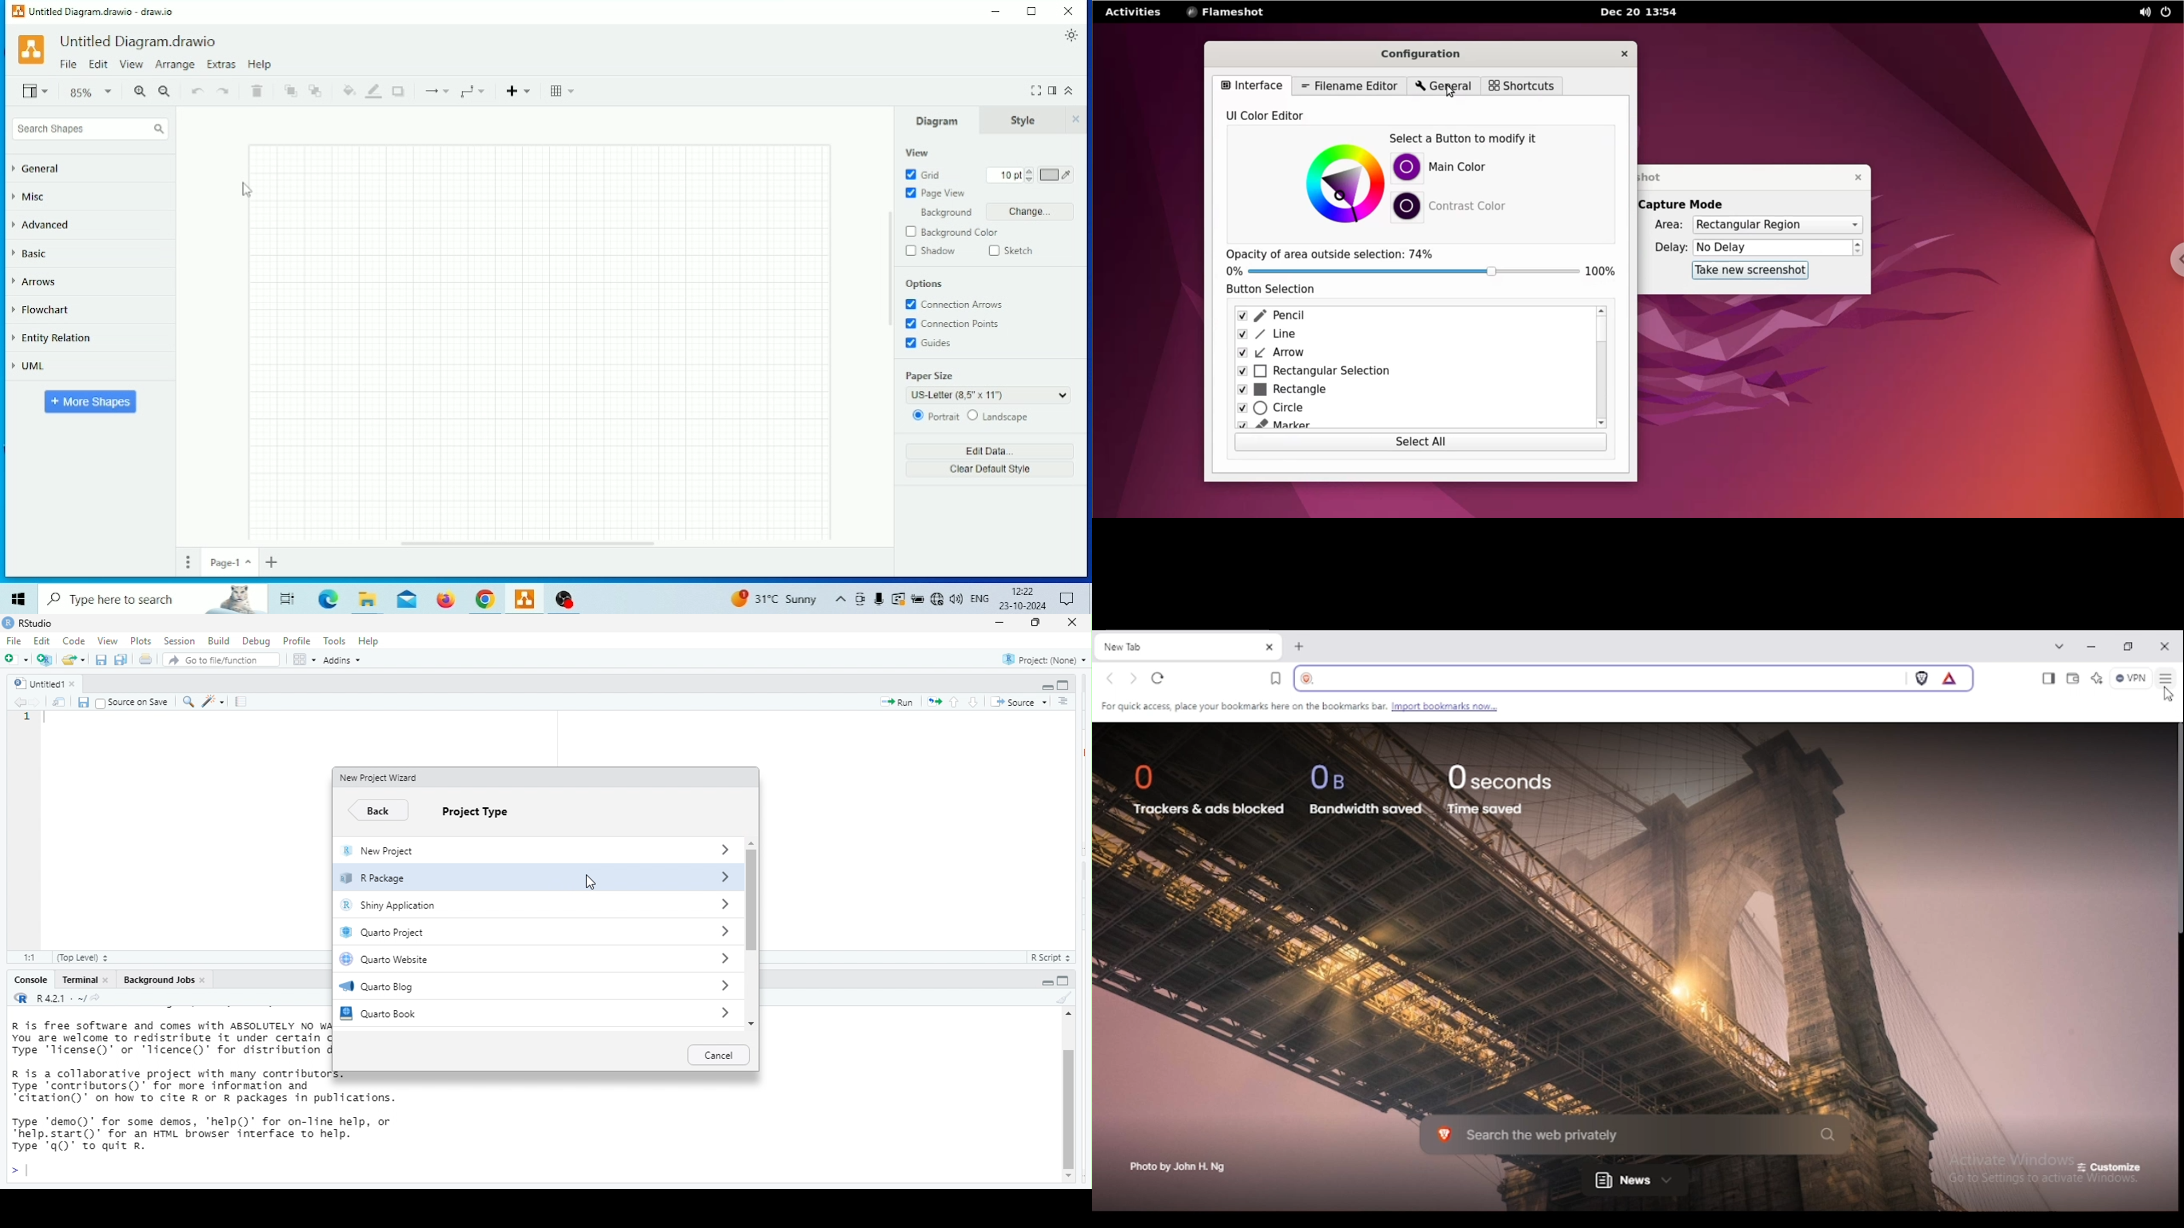  Describe the element at coordinates (78, 684) in the screenshot. I see `close` at that location.